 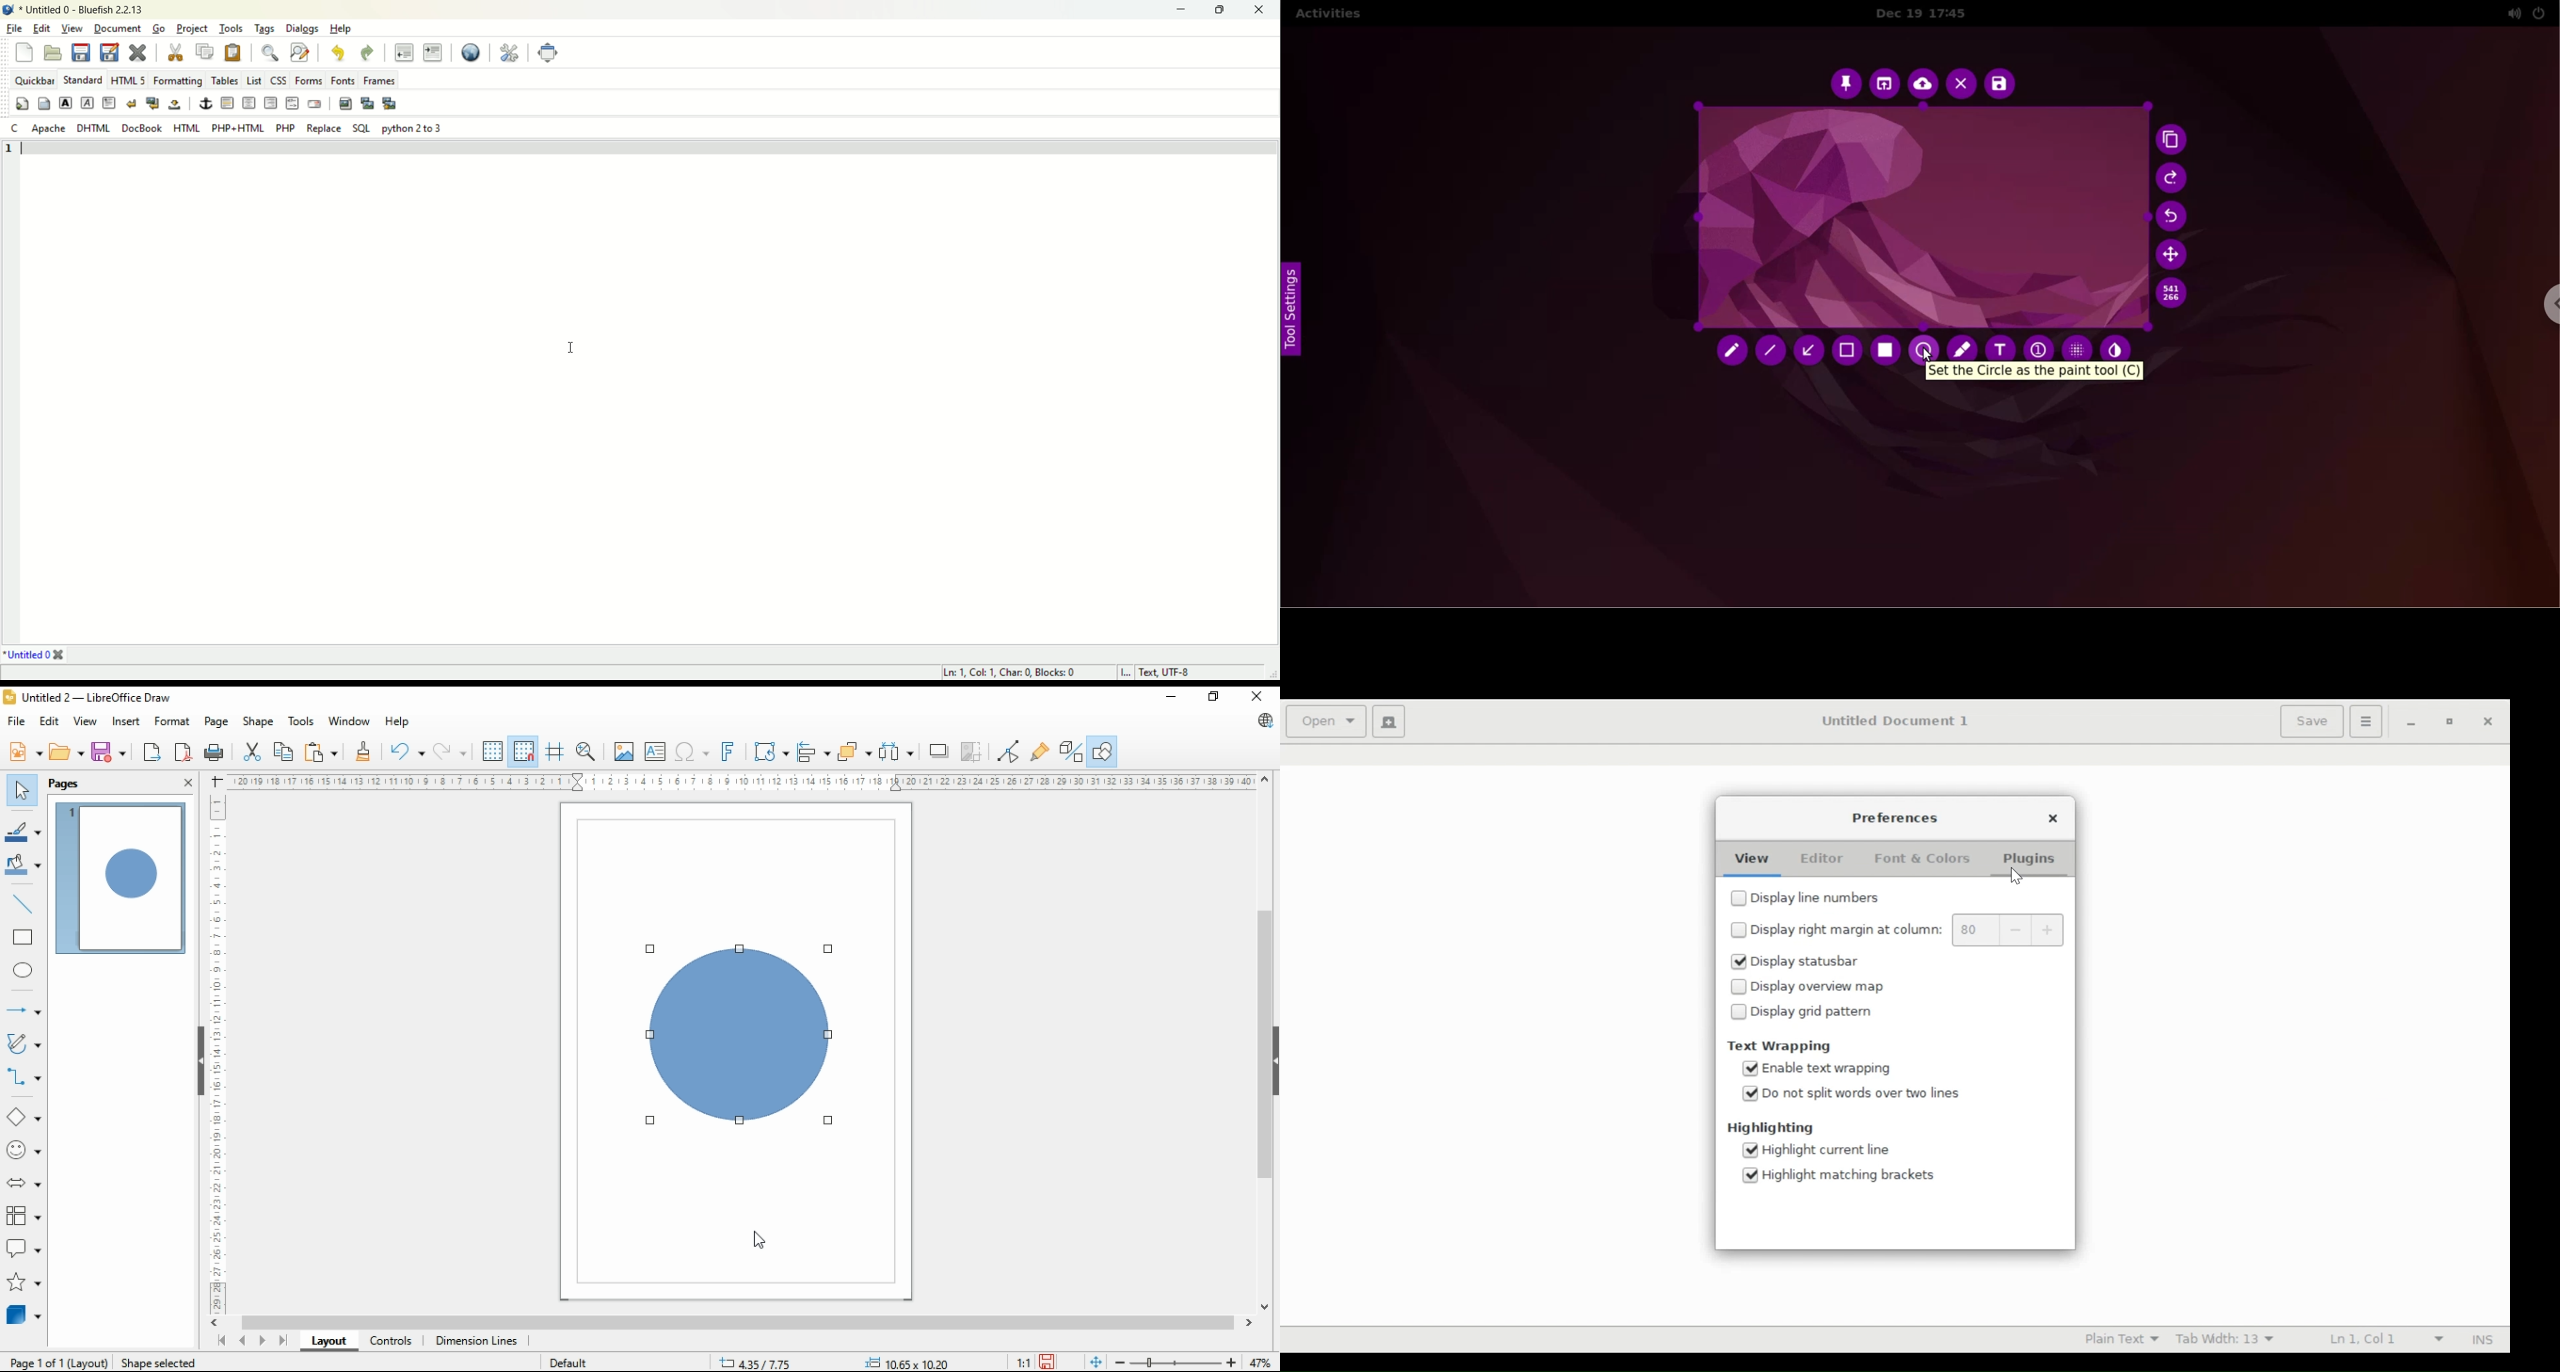 I want to click on cursor position, so click(x=1019, y=672).